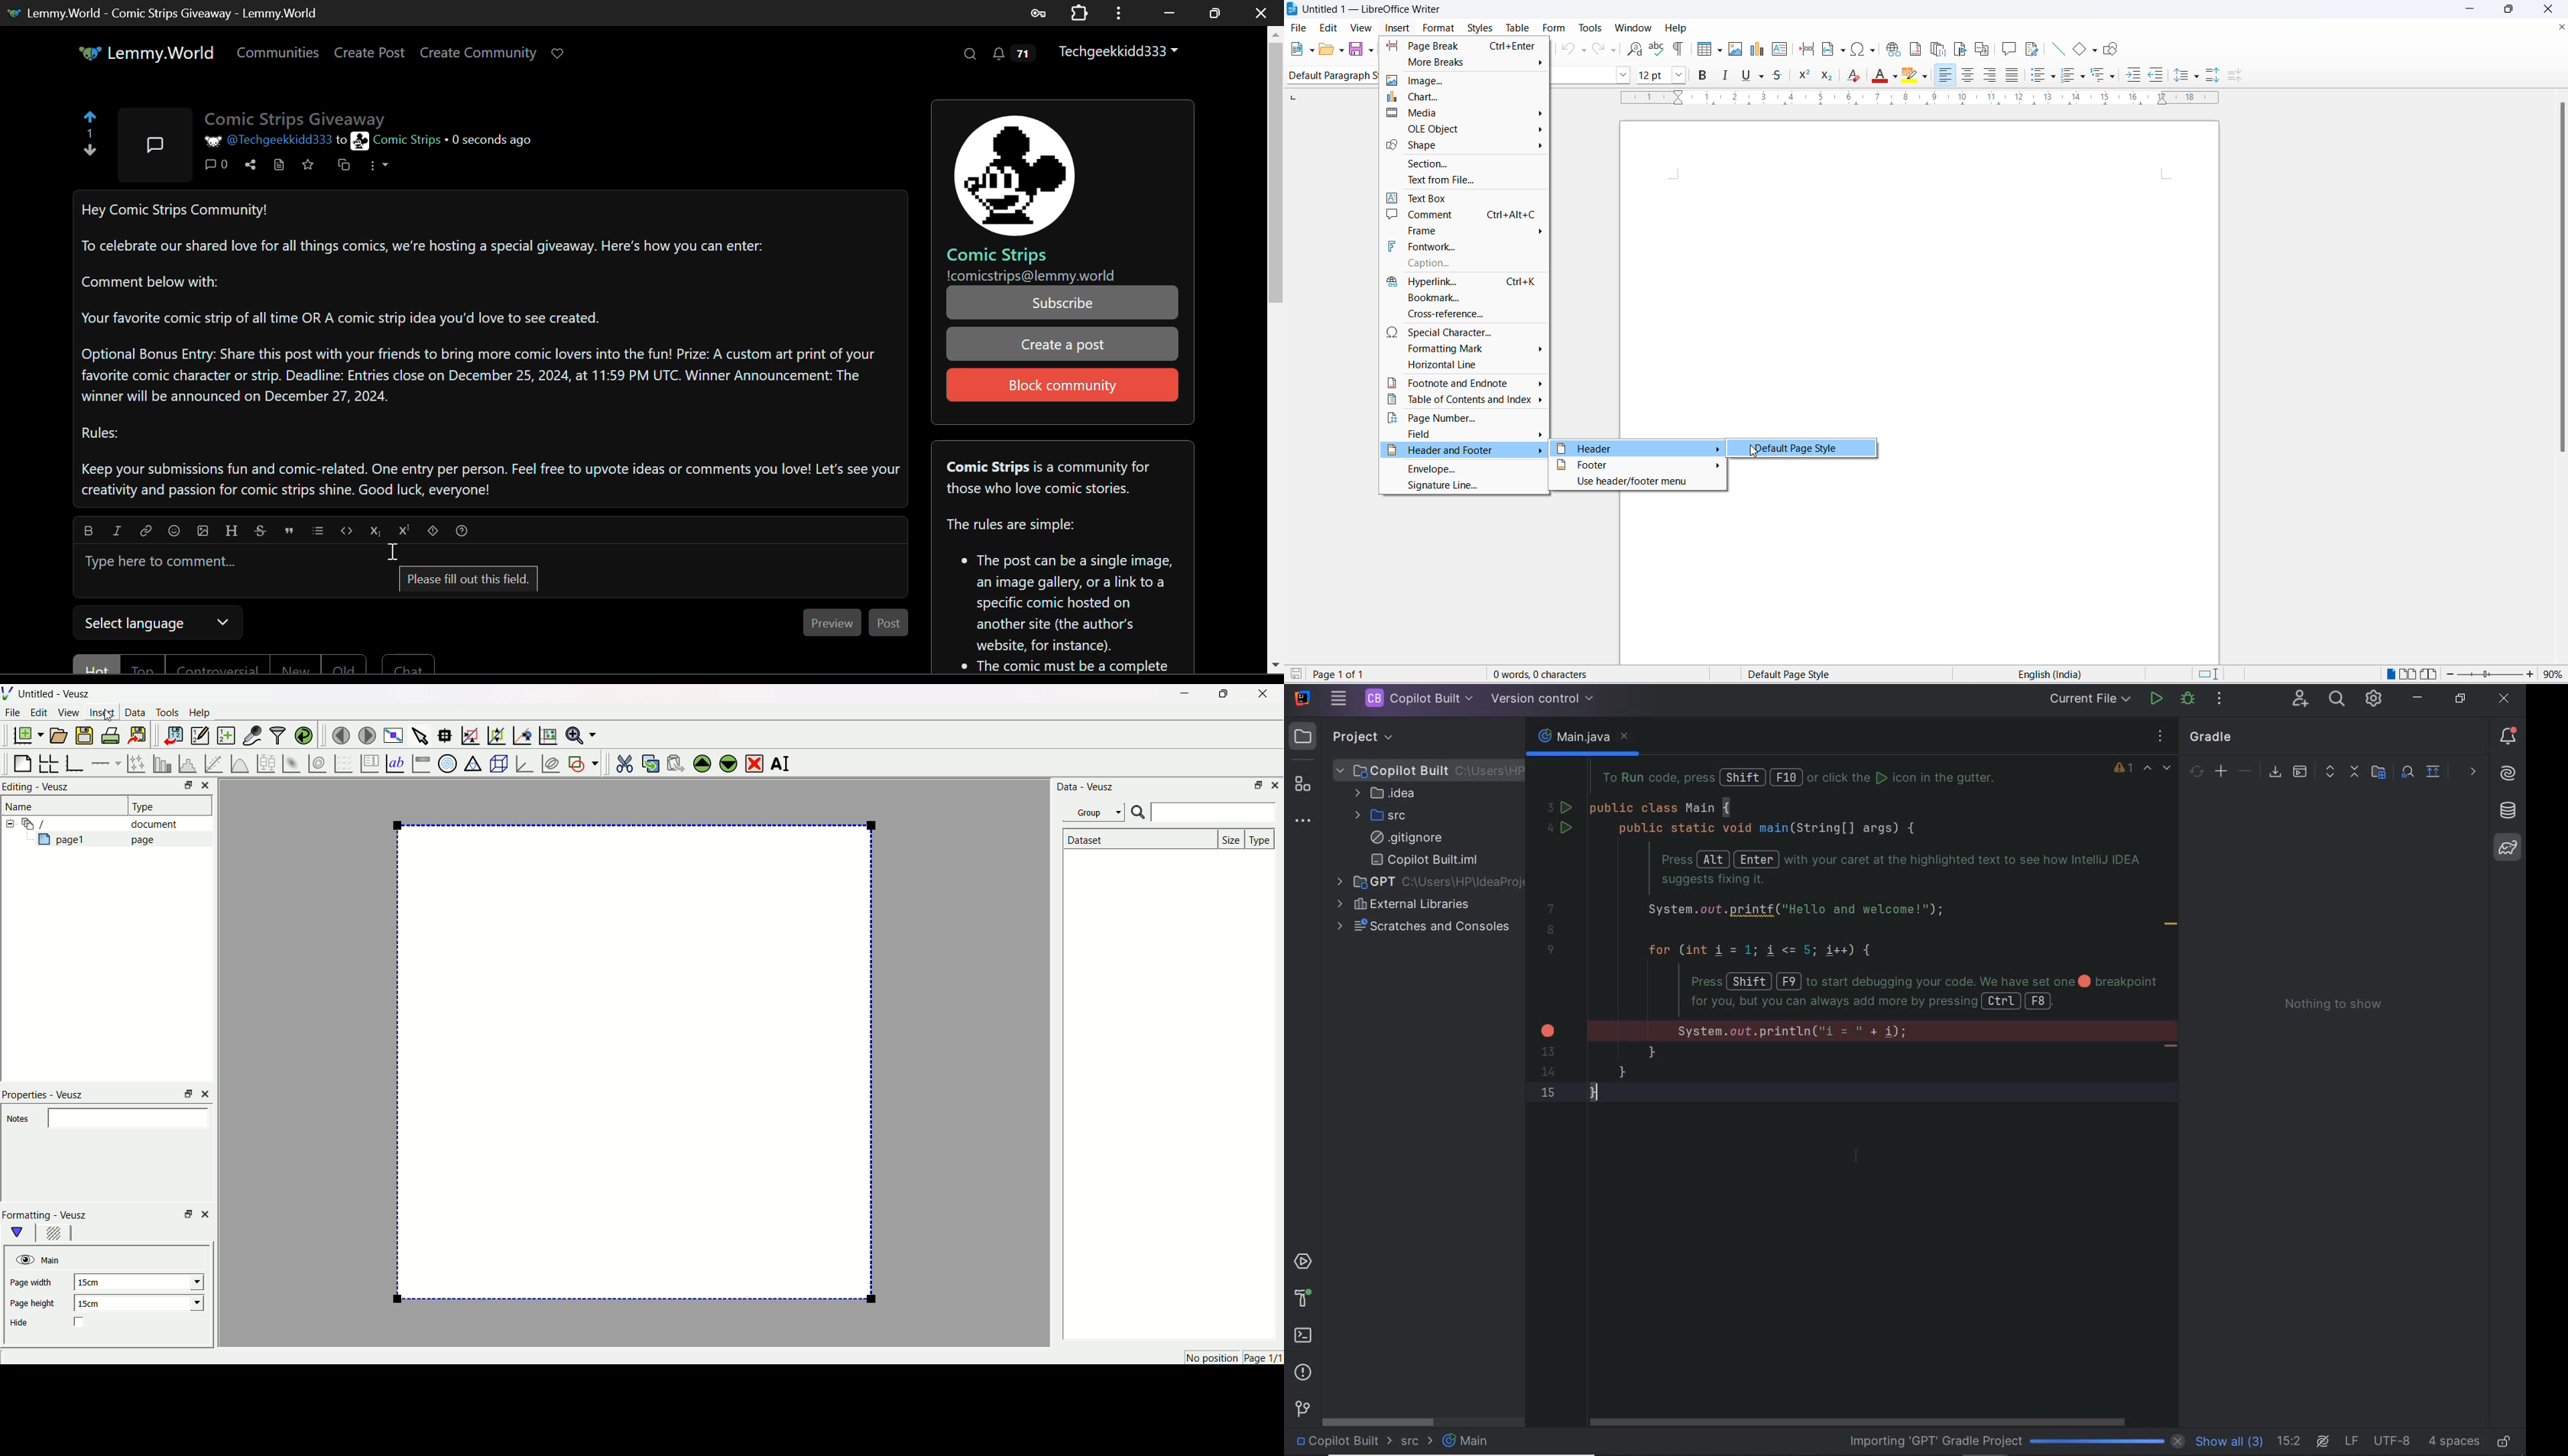  Describe the element at coordinates (60, 735) in the screenshot. I see `open document` at that location.